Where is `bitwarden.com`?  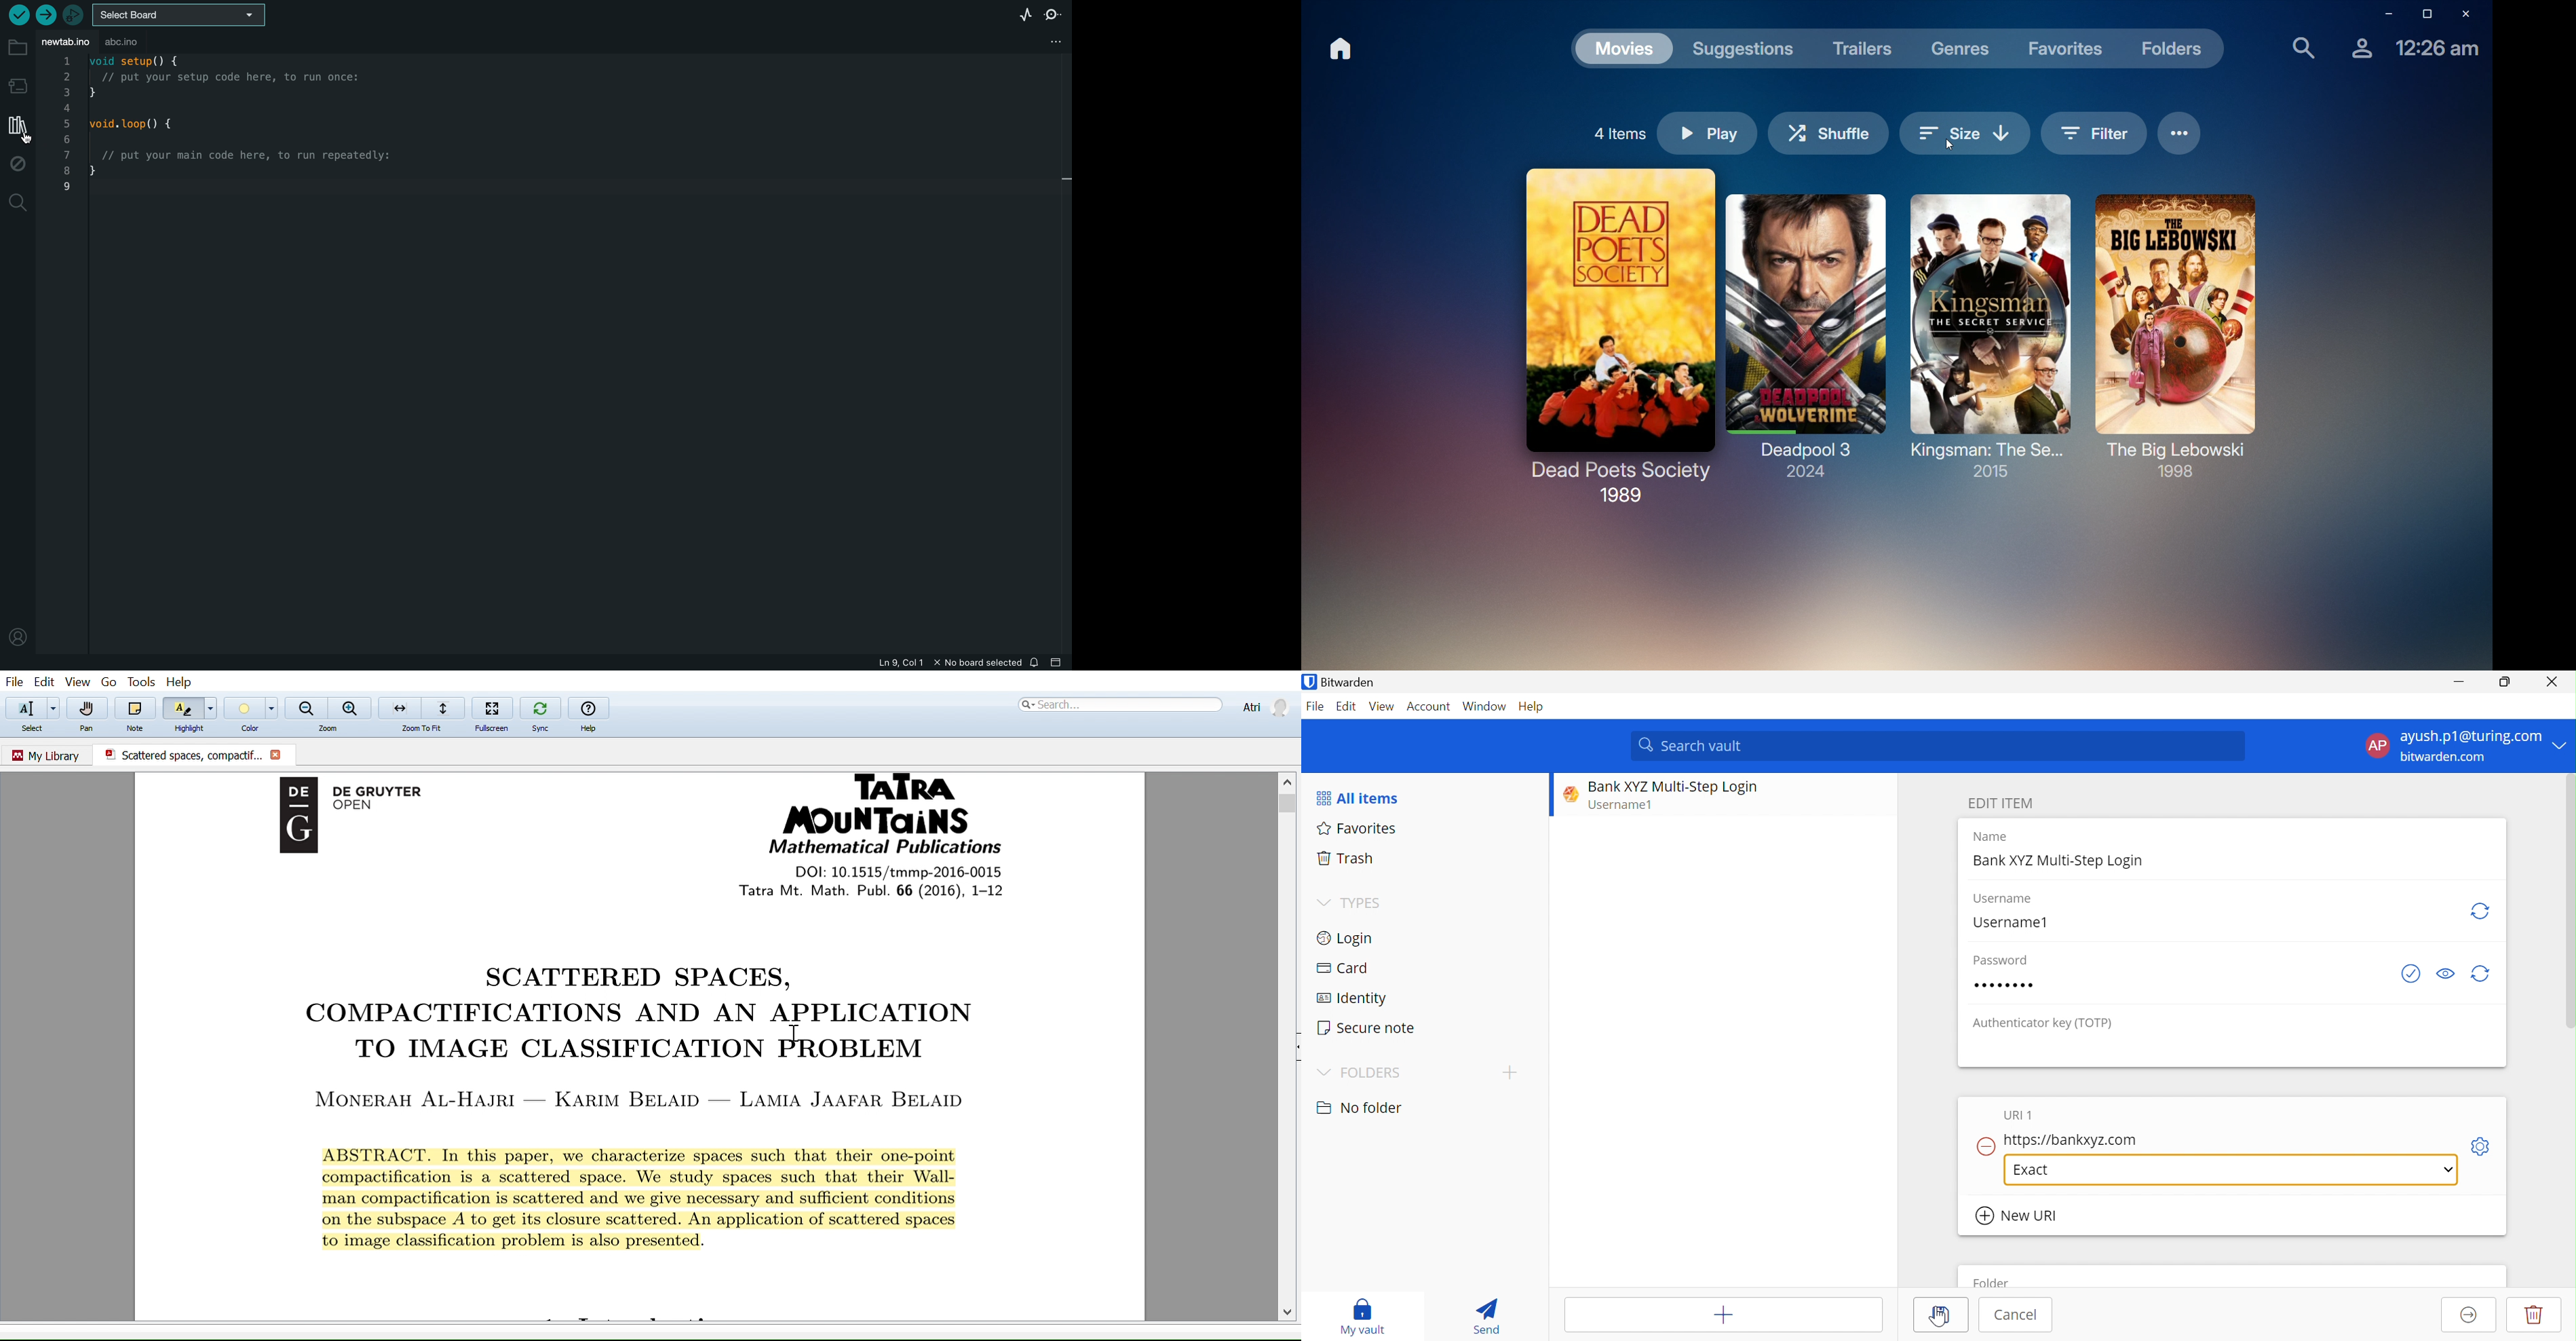
bitwarden.com is located at coordinates (2445, 757).